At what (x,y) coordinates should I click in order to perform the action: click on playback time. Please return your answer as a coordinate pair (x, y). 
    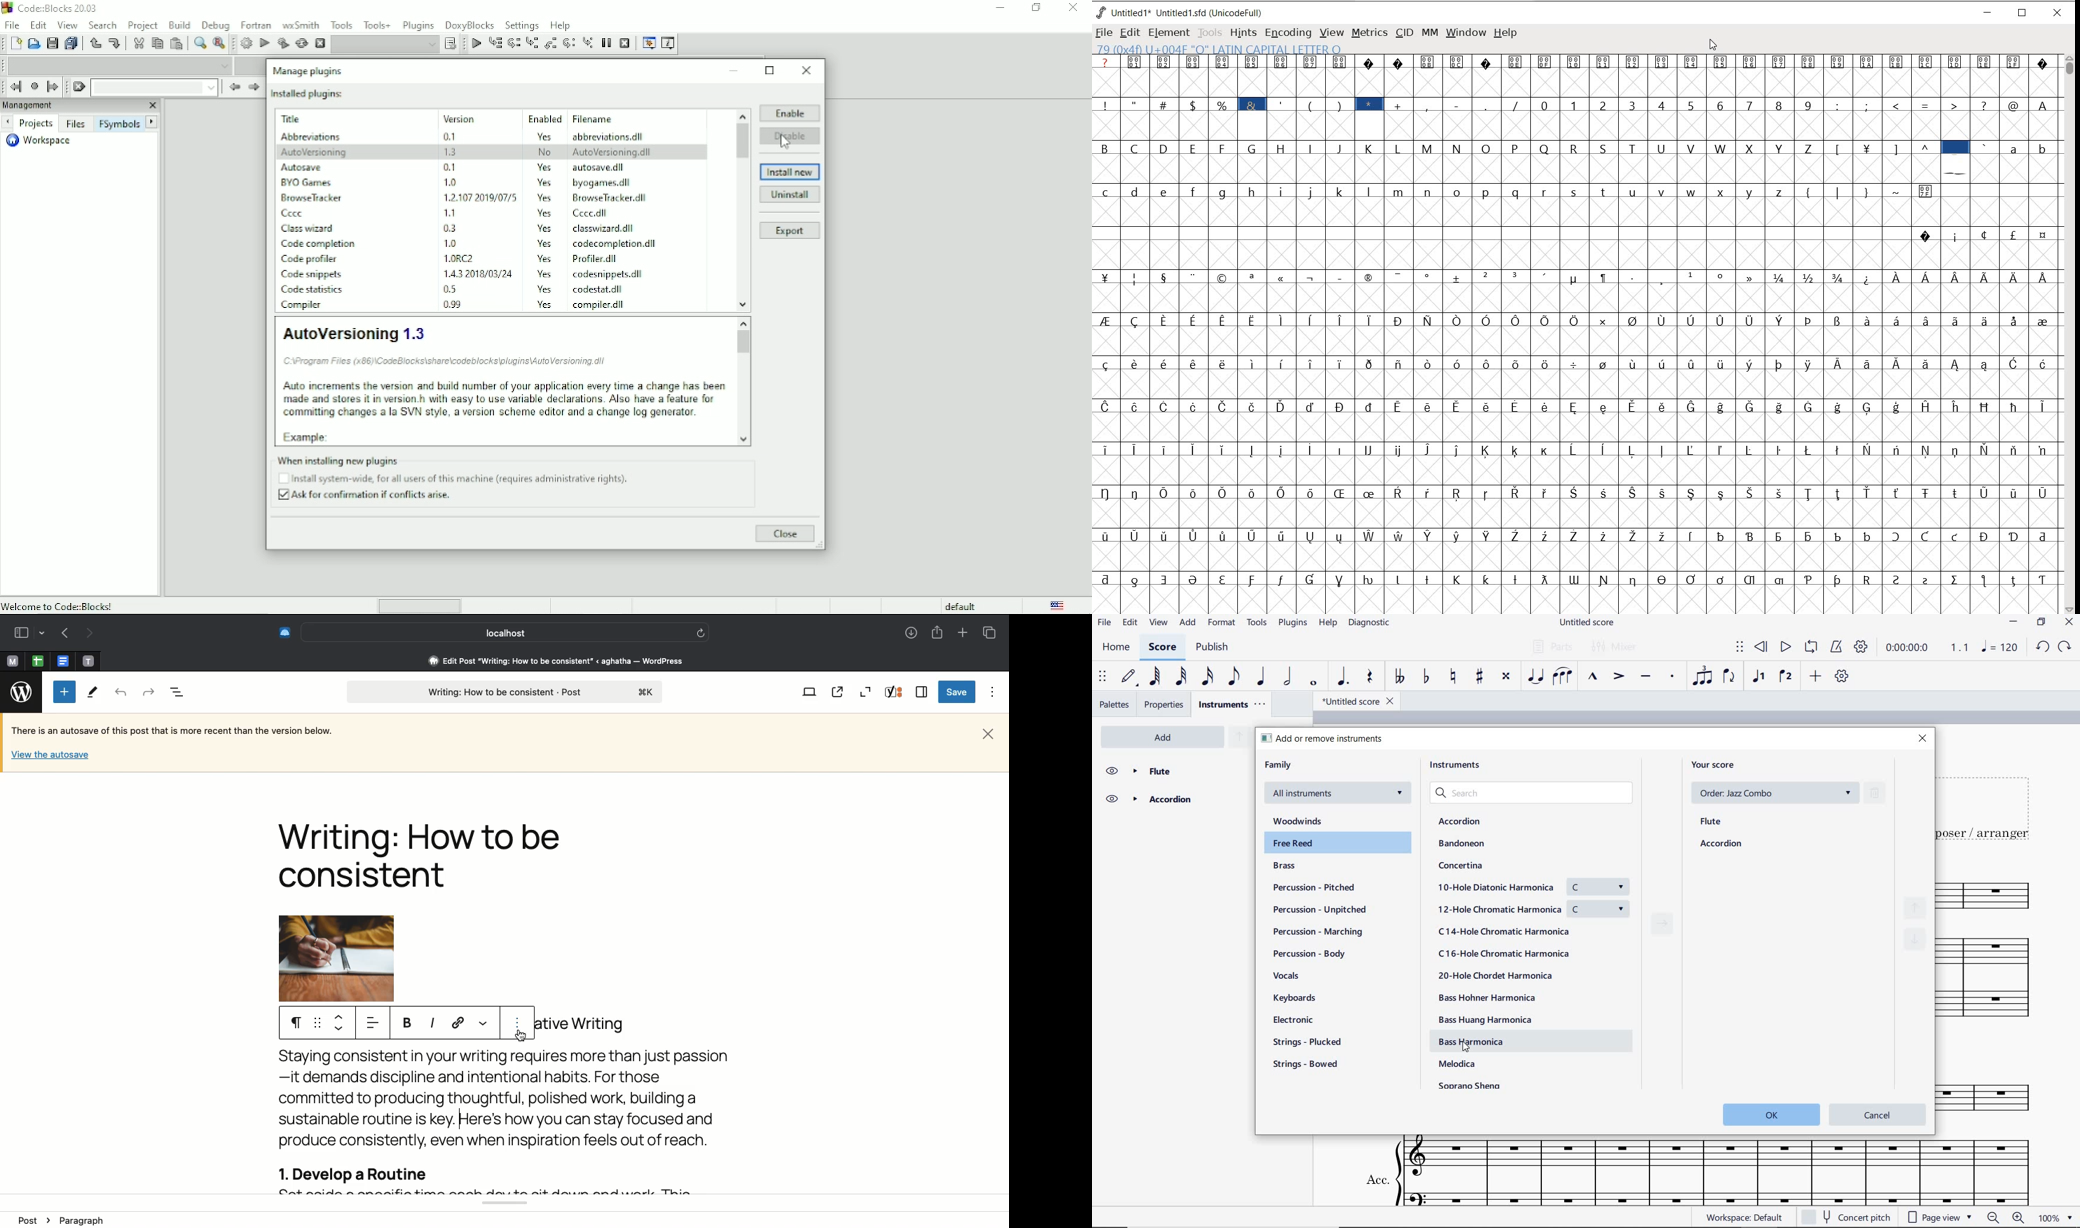
    Looking at the image, I should click on (1909, 649).